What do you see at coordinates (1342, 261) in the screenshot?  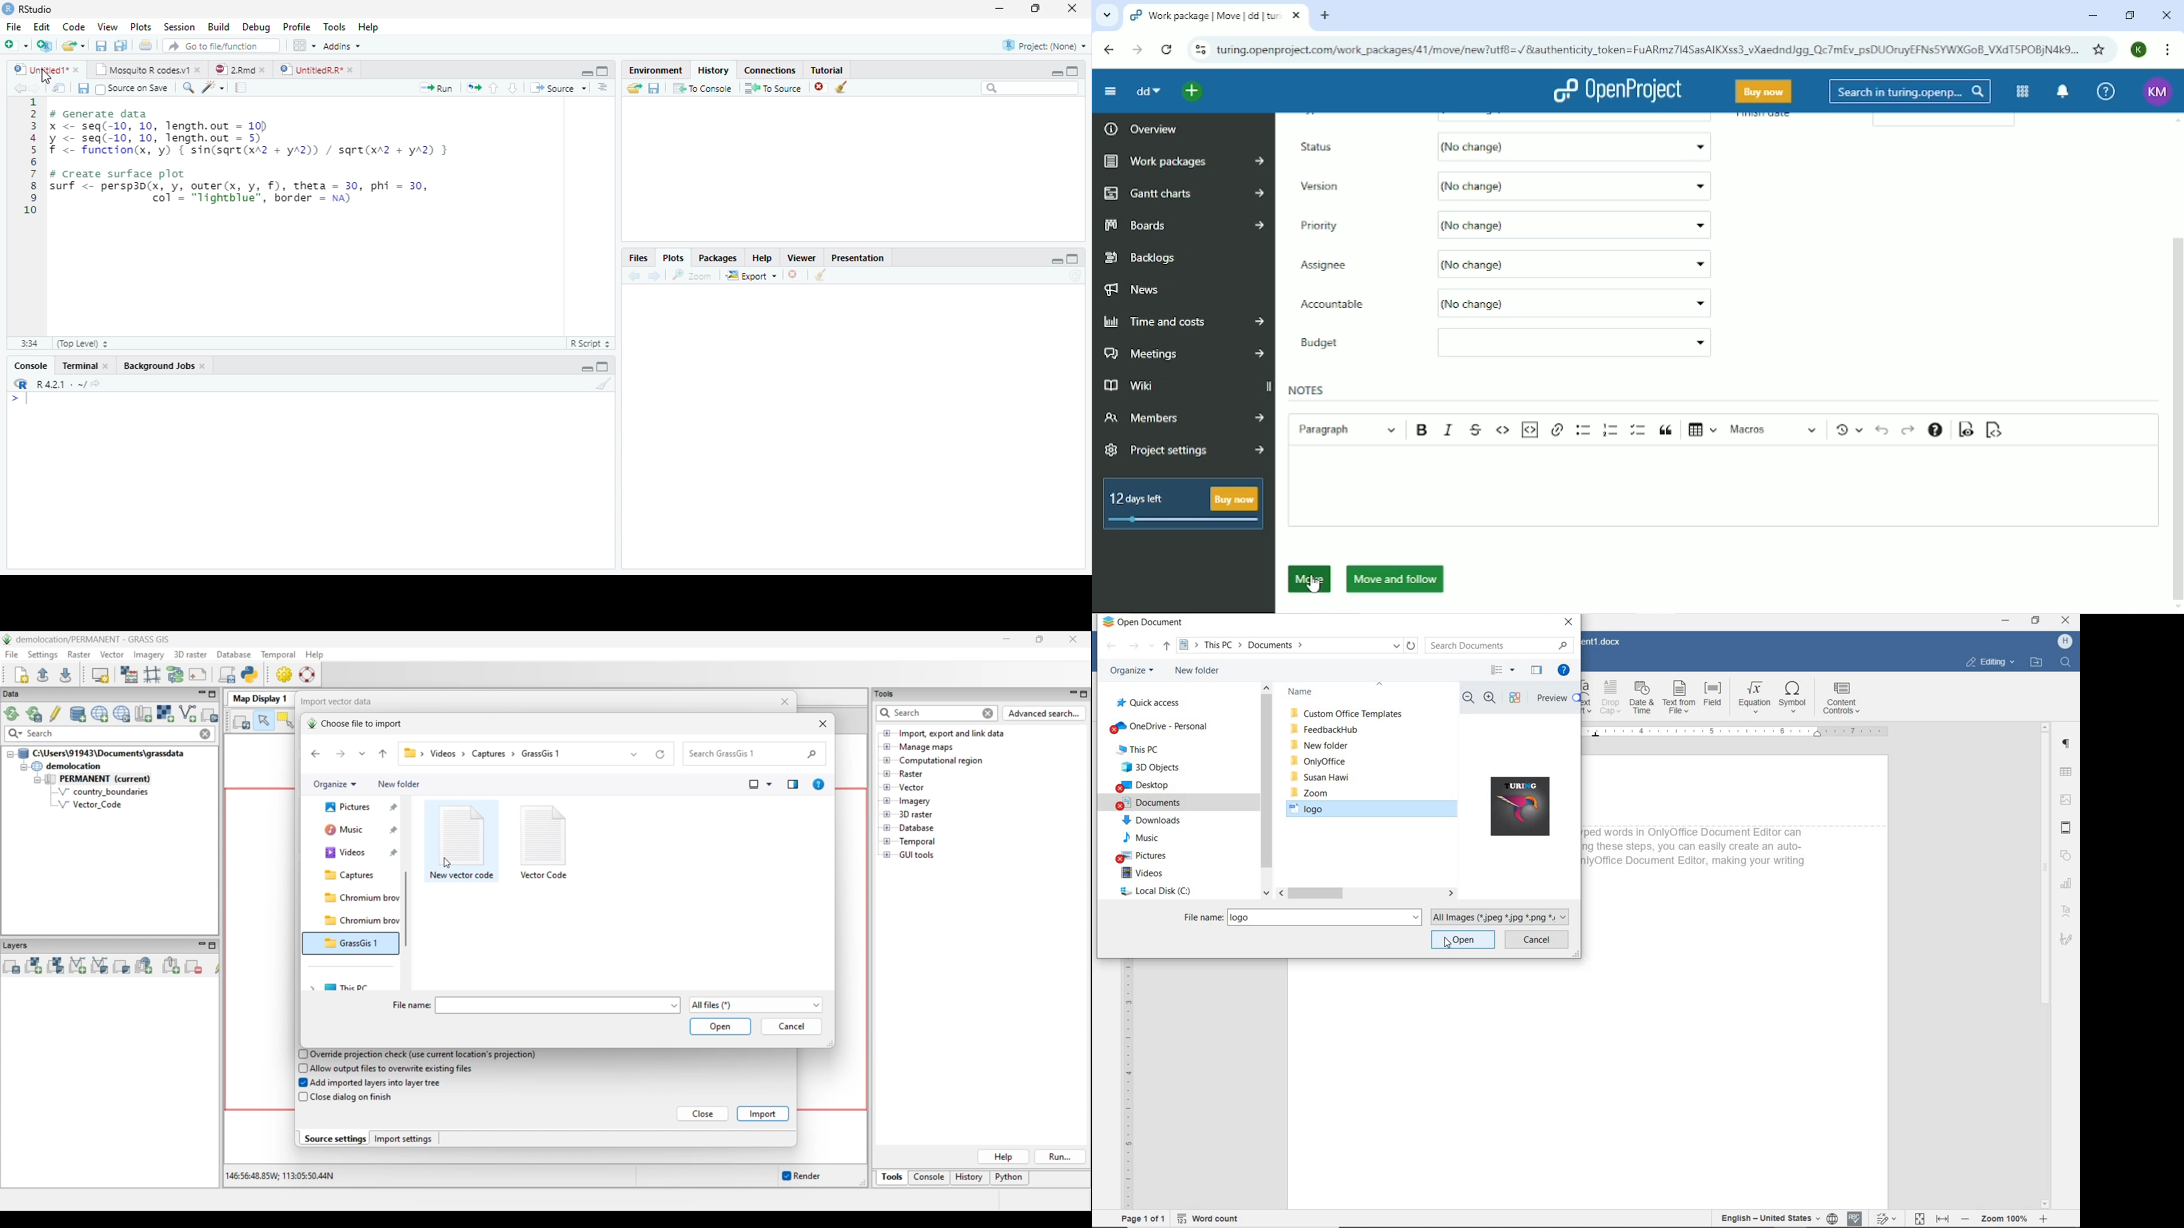 I see `TypeAsignee` at bounding box center [1342, 261].